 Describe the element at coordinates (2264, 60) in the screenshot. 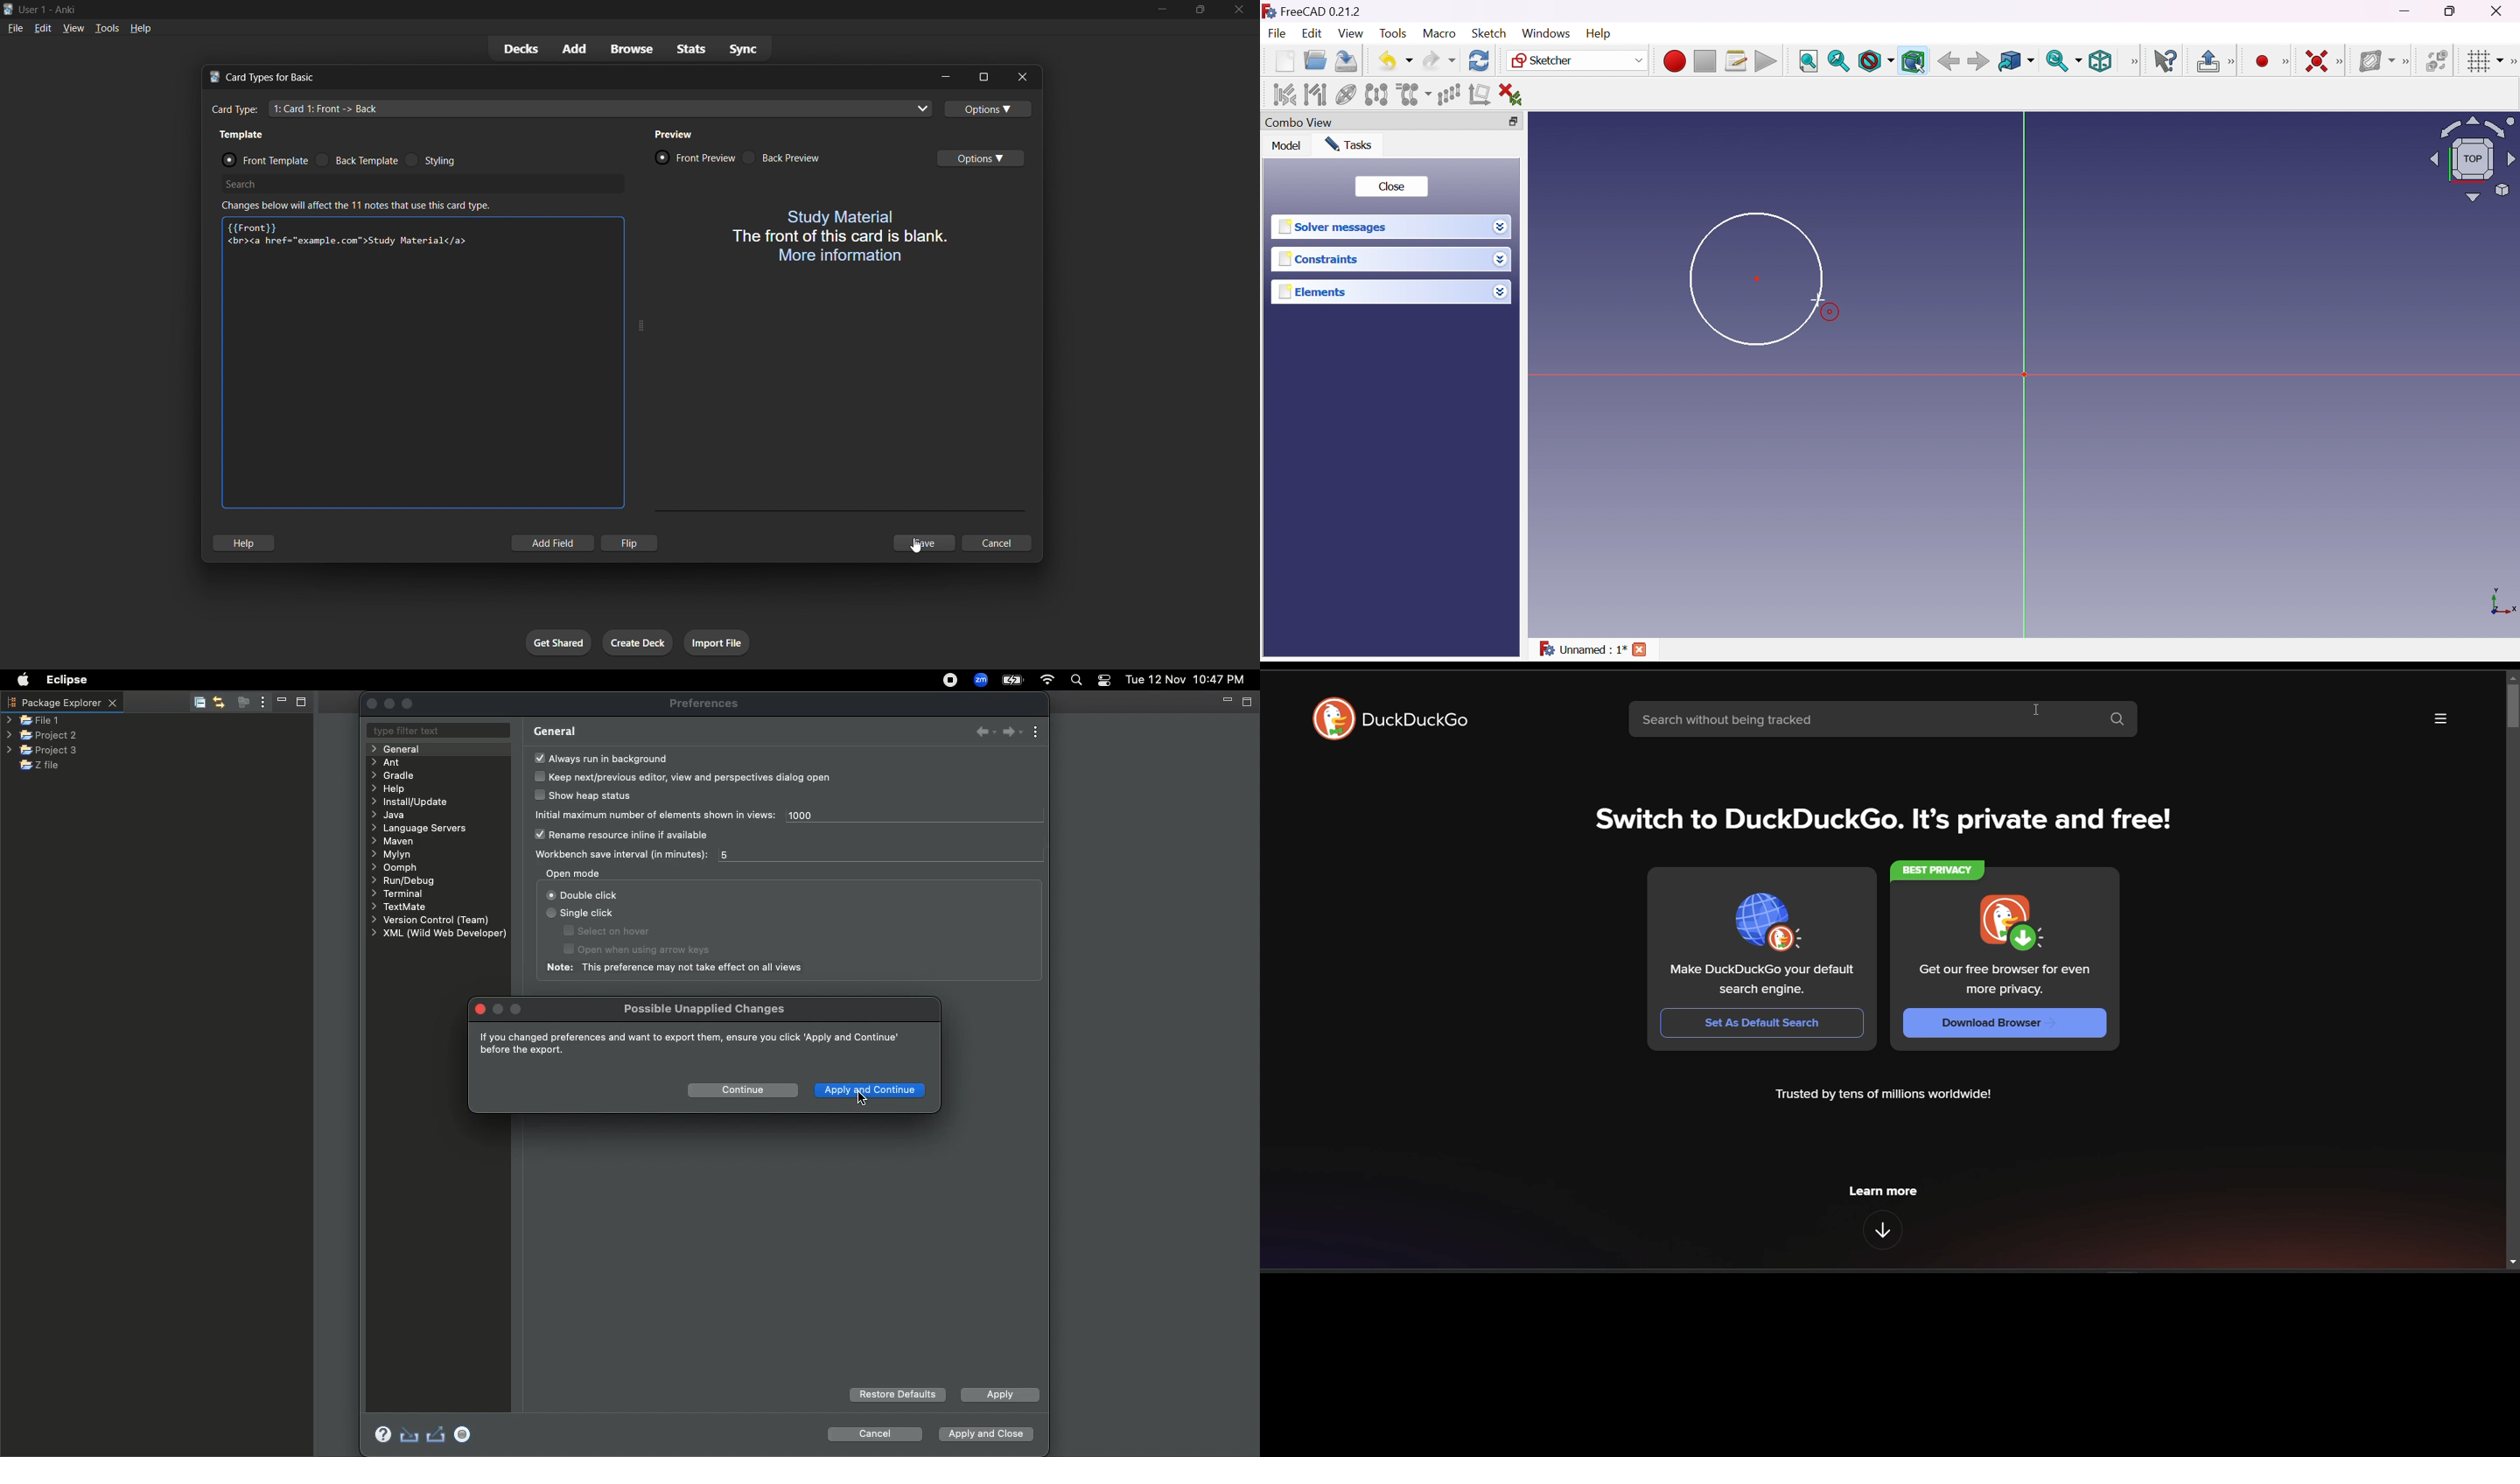

I see `Create point` at that location.